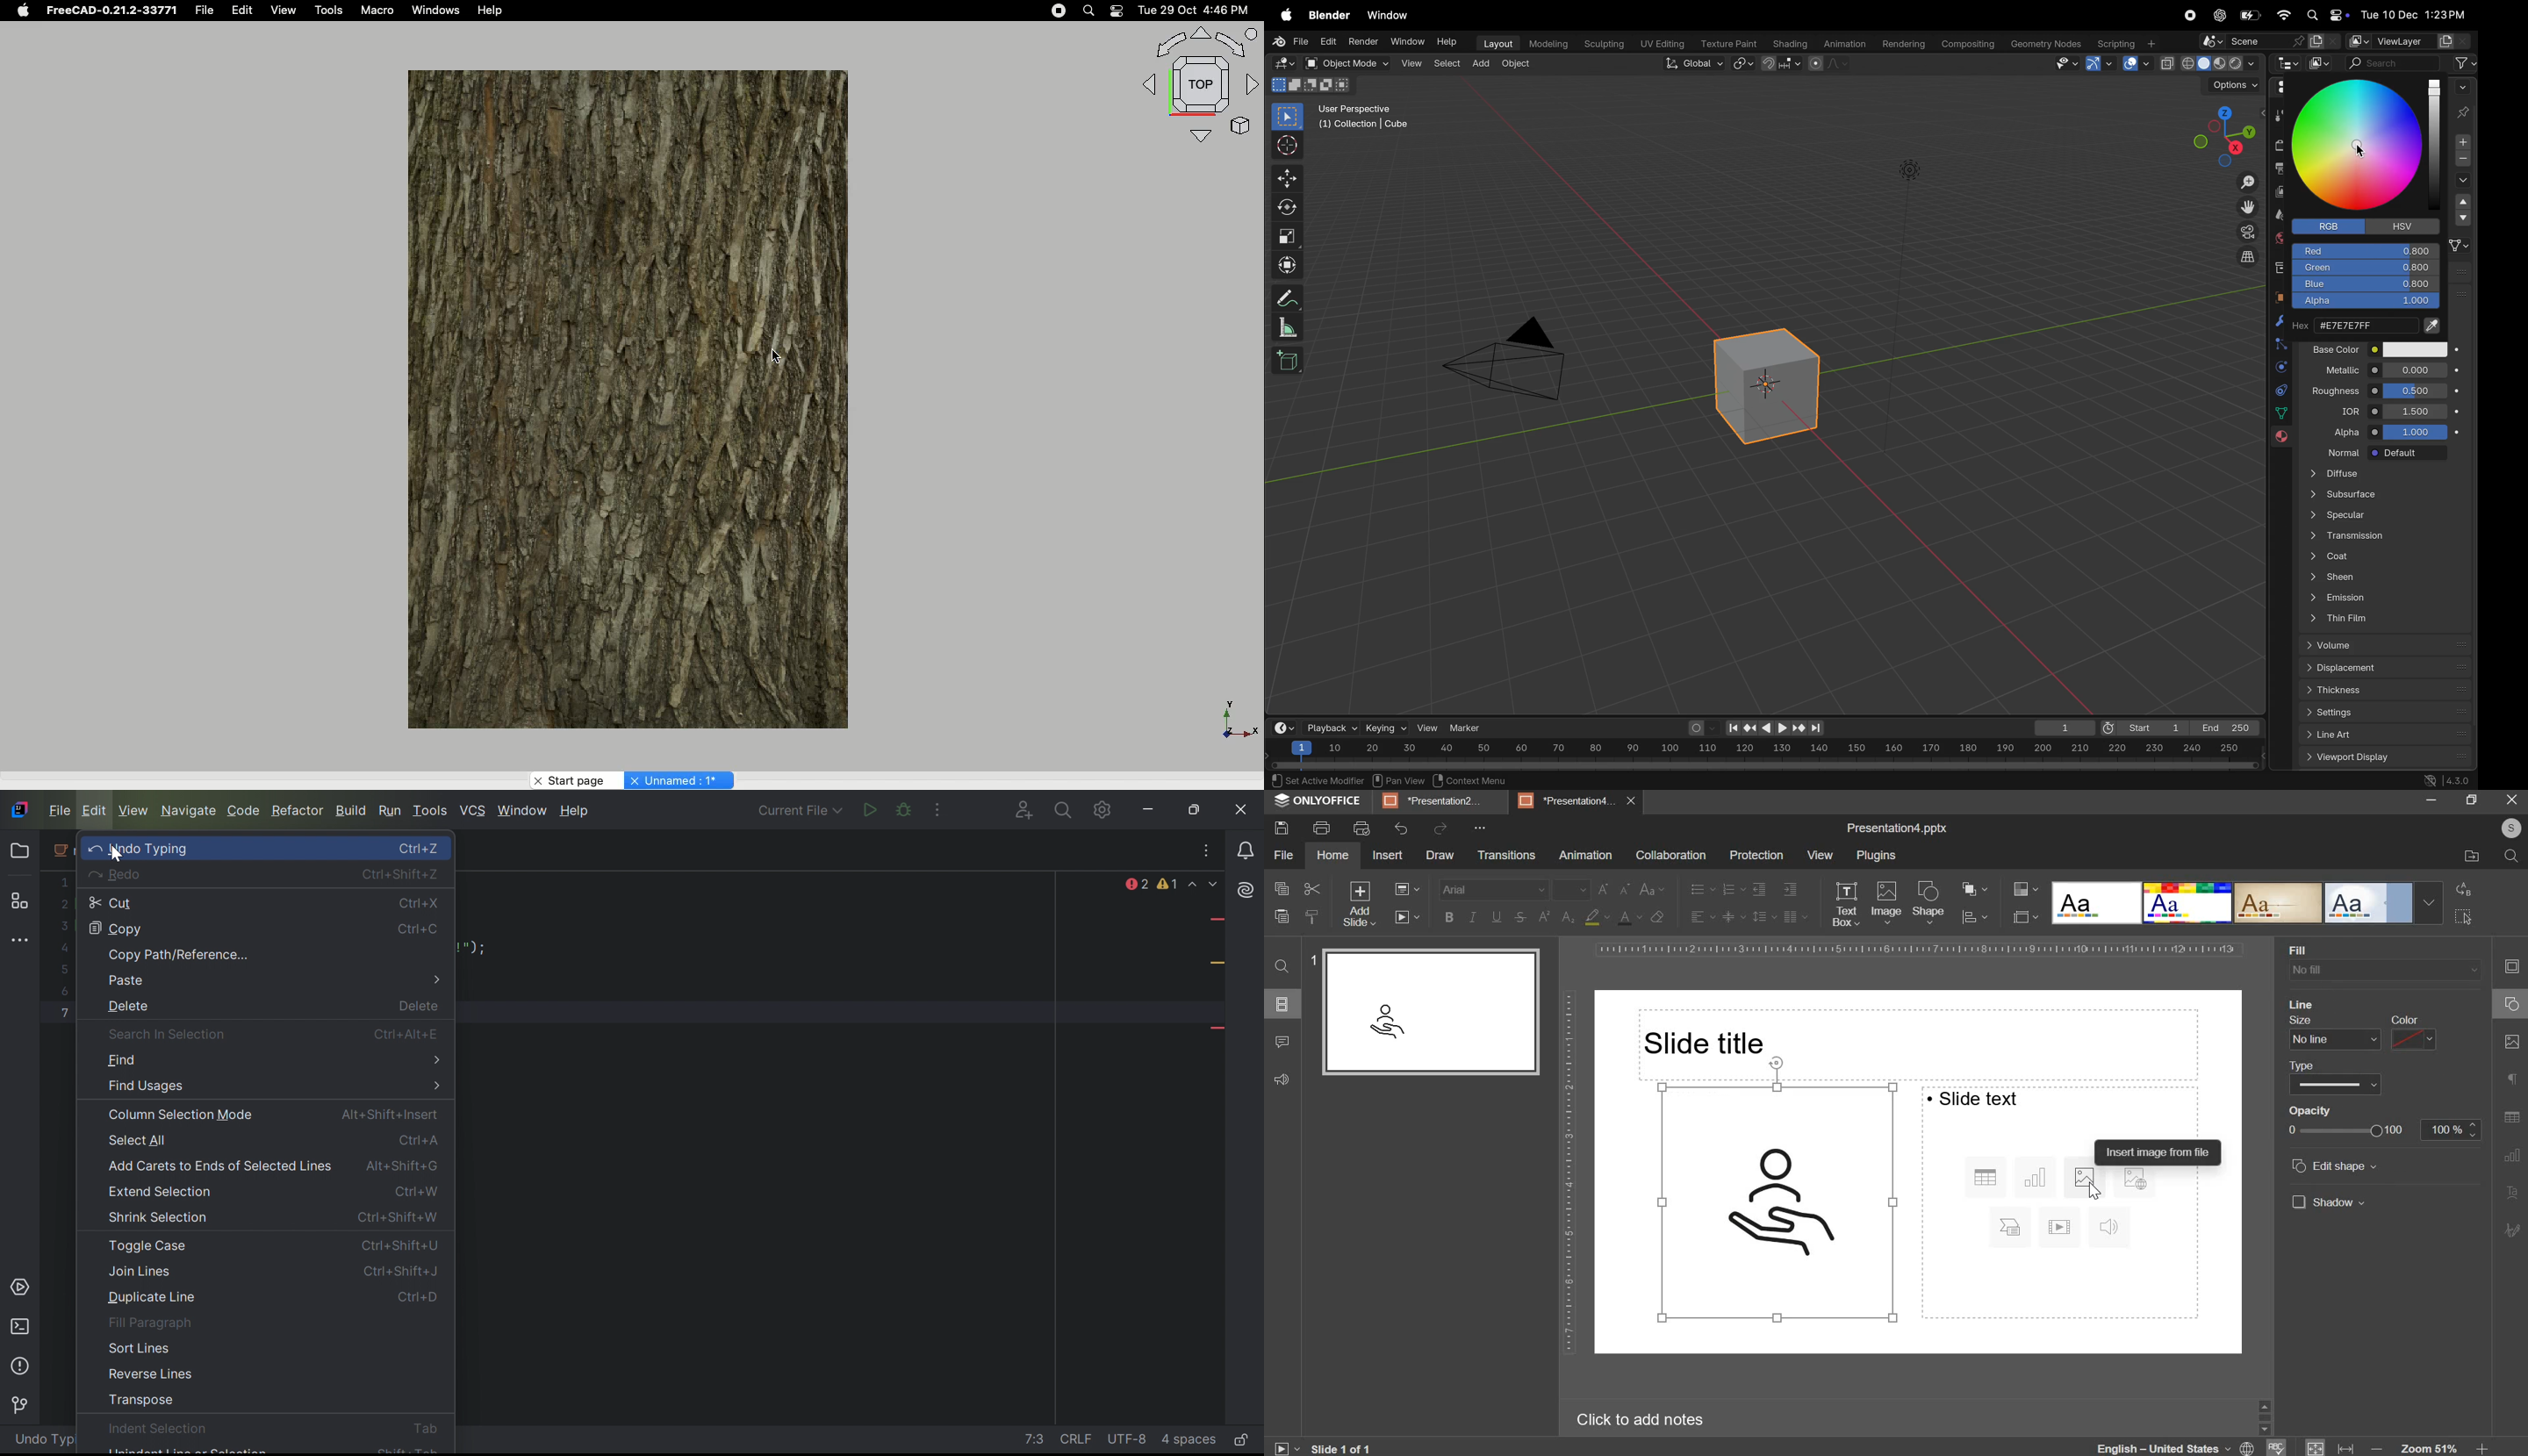  Describe the element at coordinates (1629, 917) in the screenshot. I see `text color` at that location.